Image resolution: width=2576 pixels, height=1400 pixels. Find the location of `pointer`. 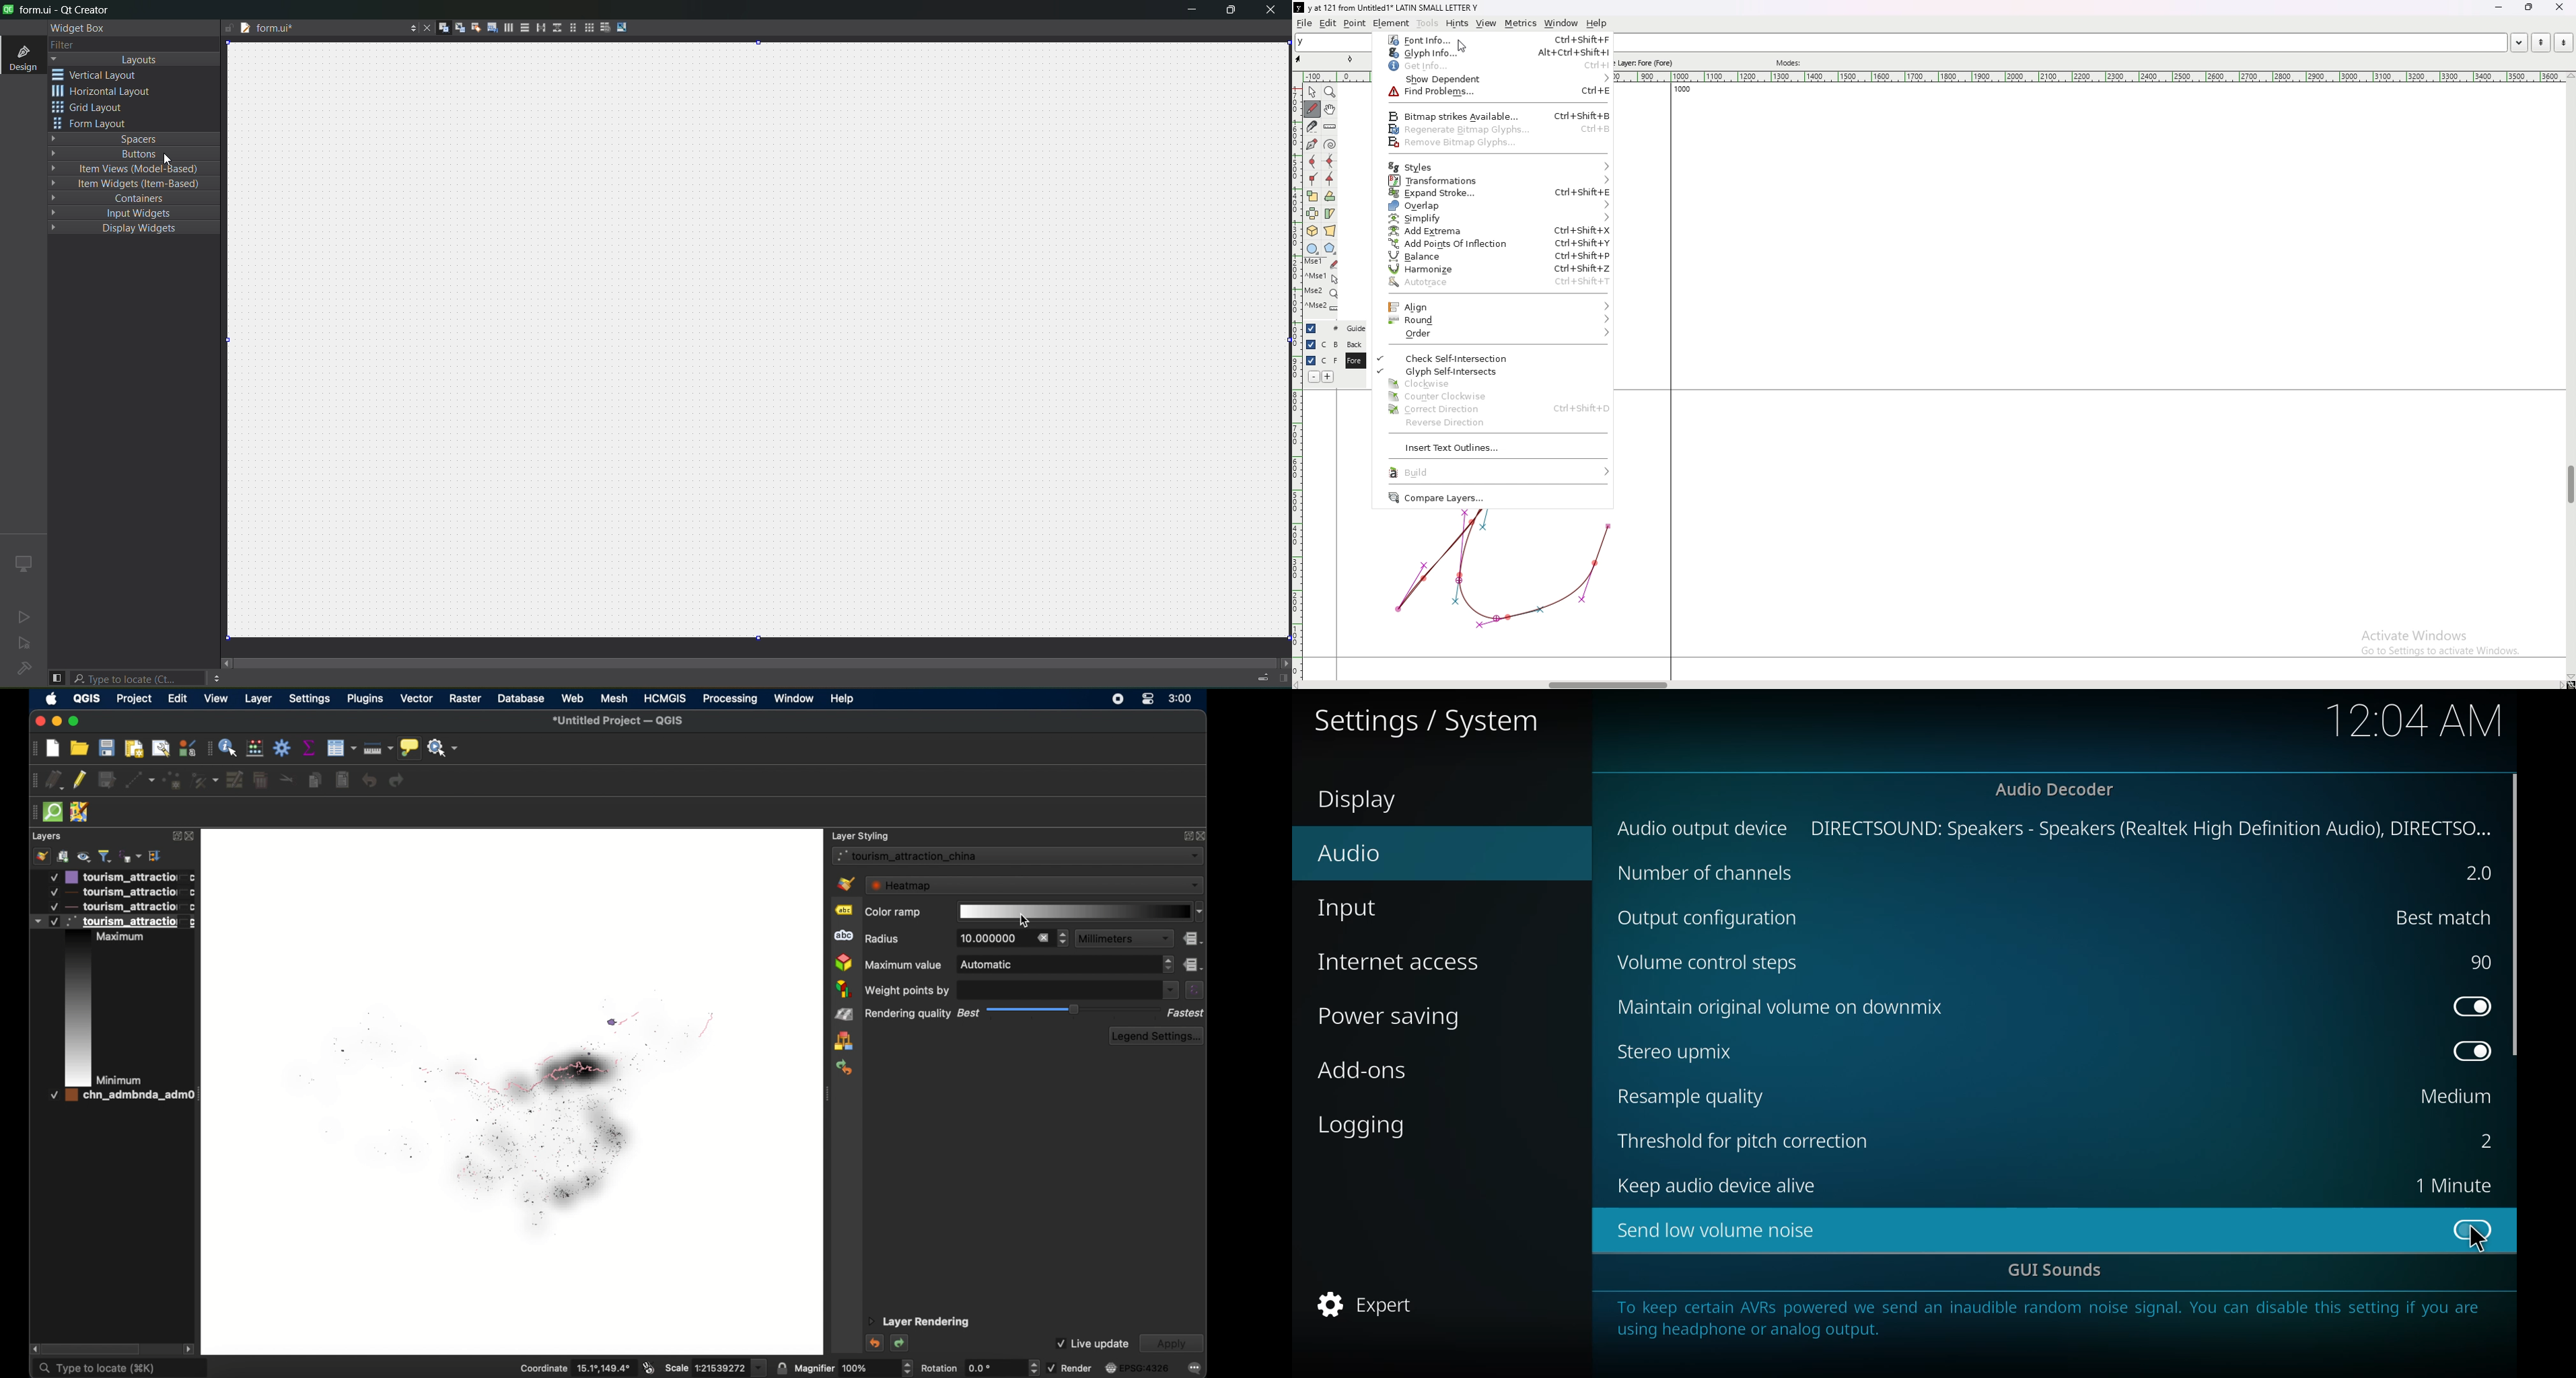

pointer is located at coordinates (1312, 92).